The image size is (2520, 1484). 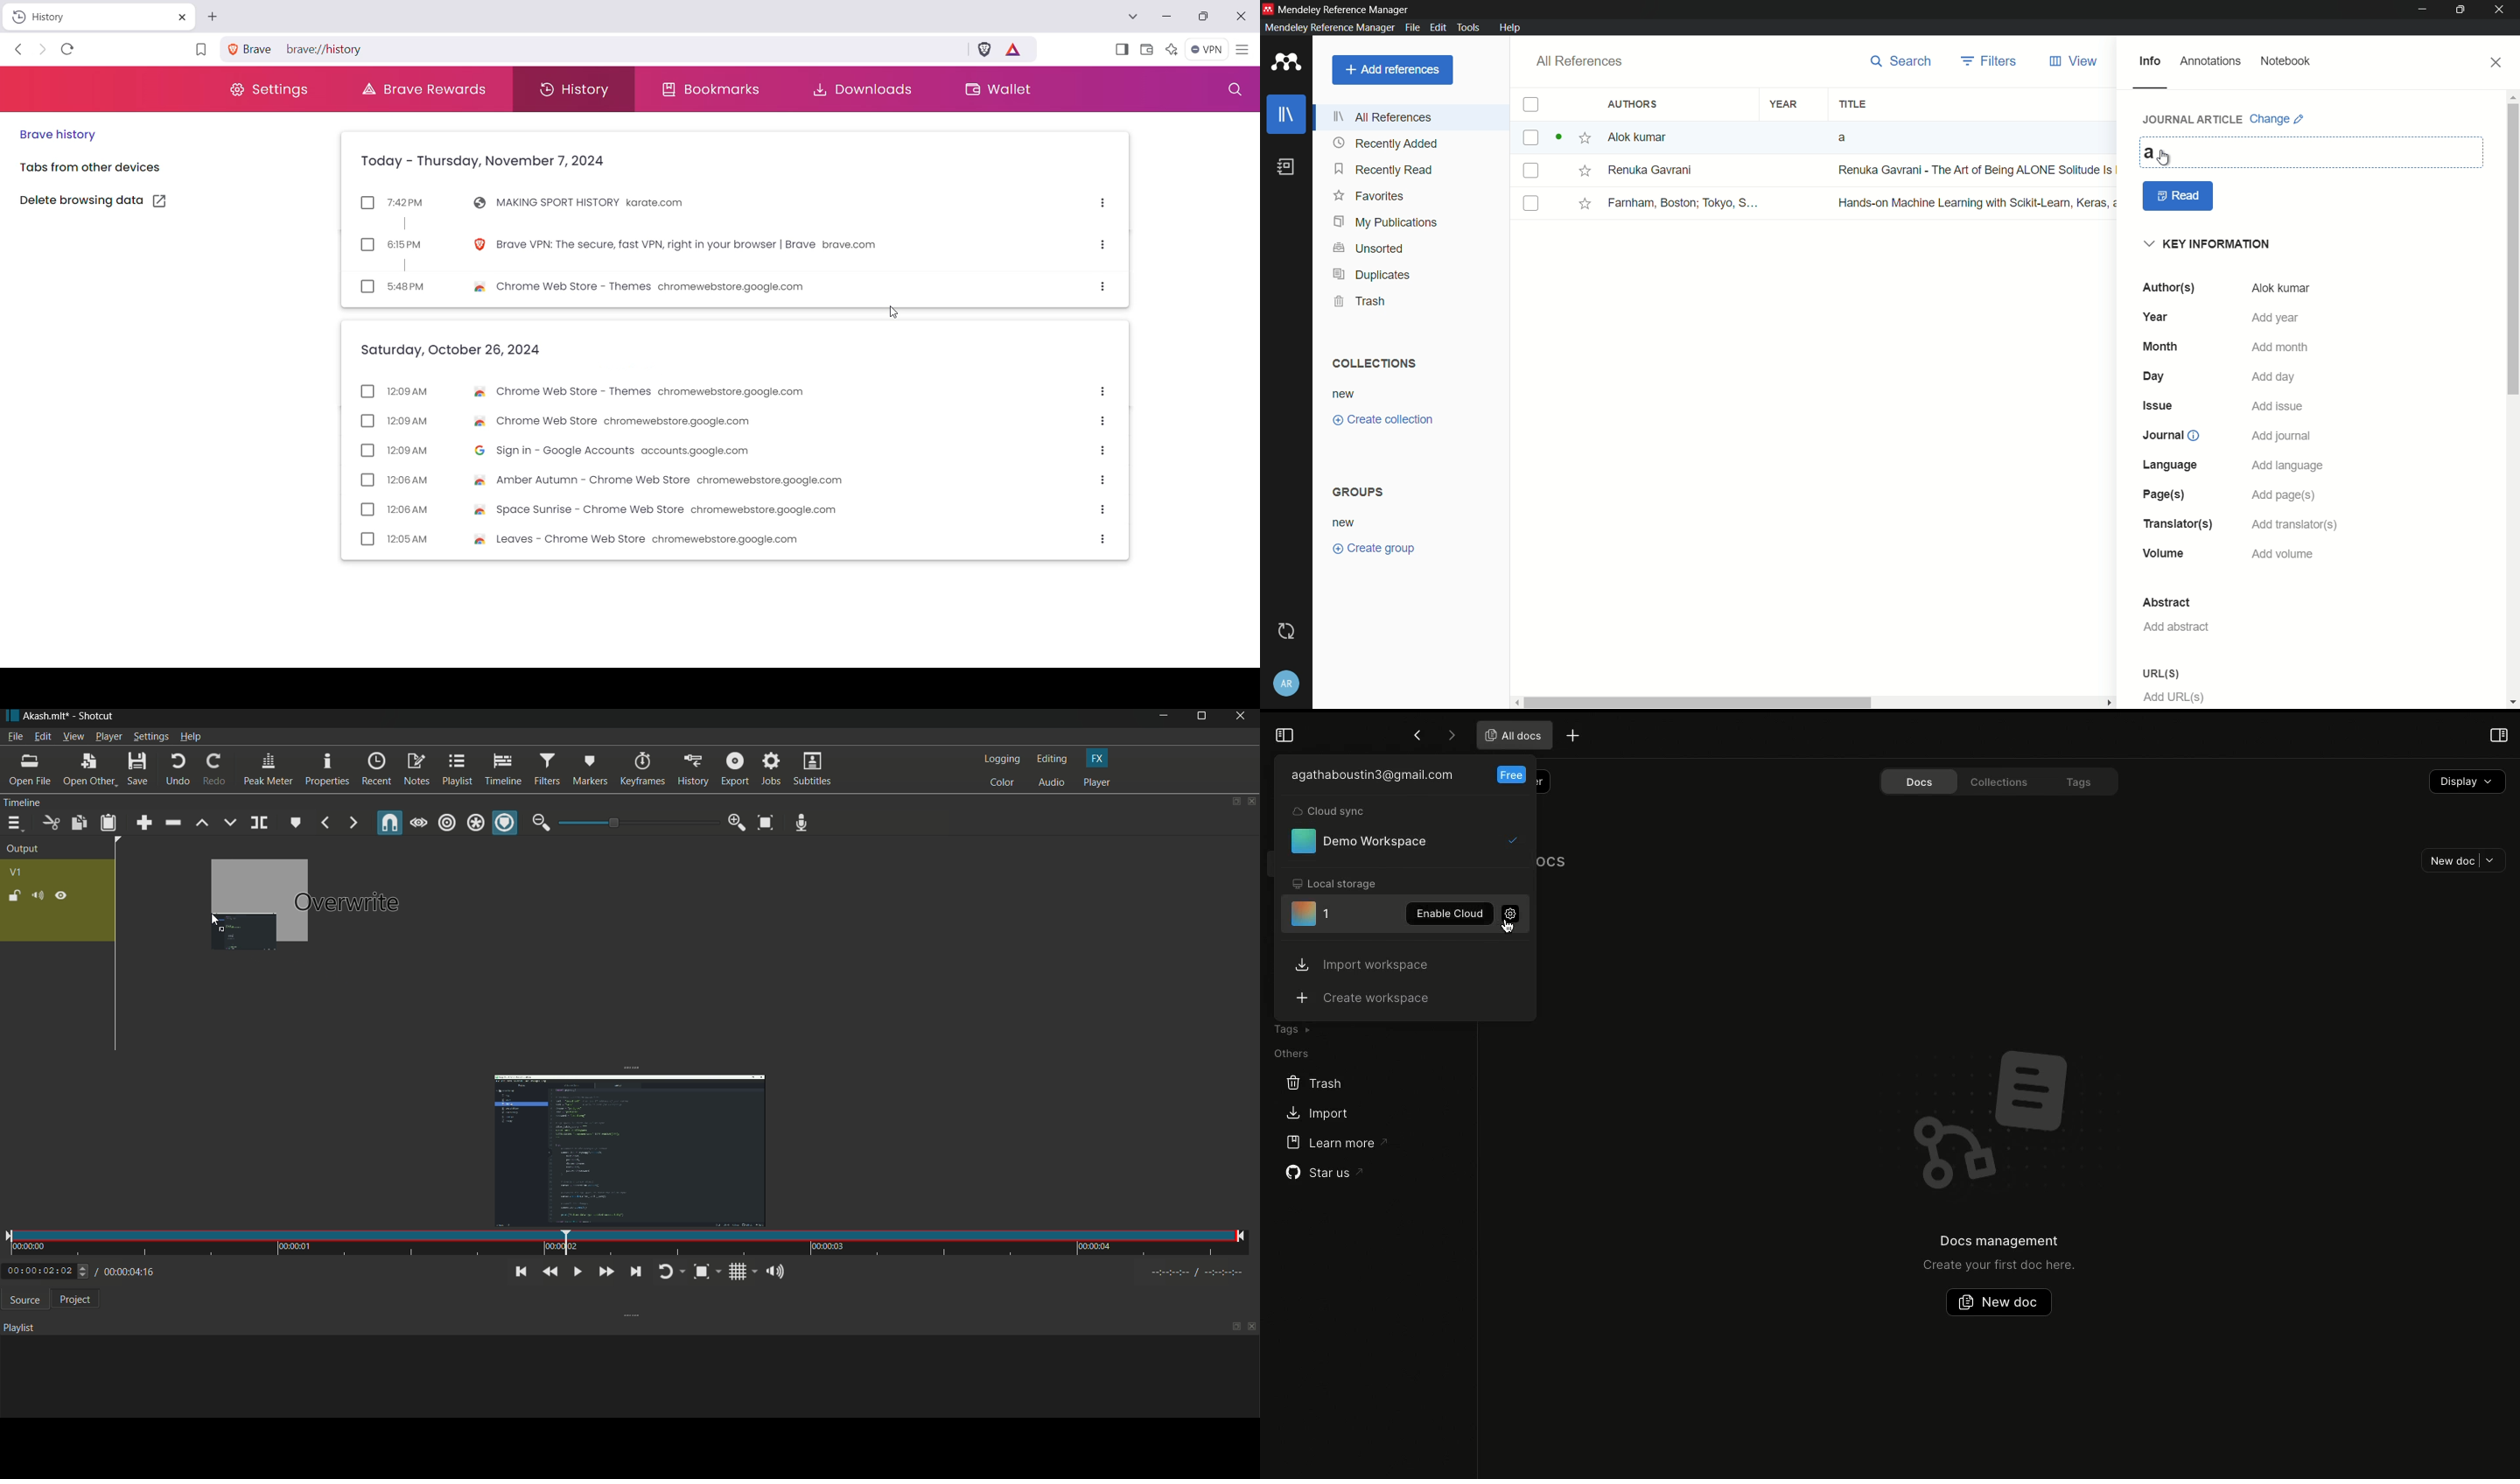 I want to click on properties, so click(x=326, y=769).